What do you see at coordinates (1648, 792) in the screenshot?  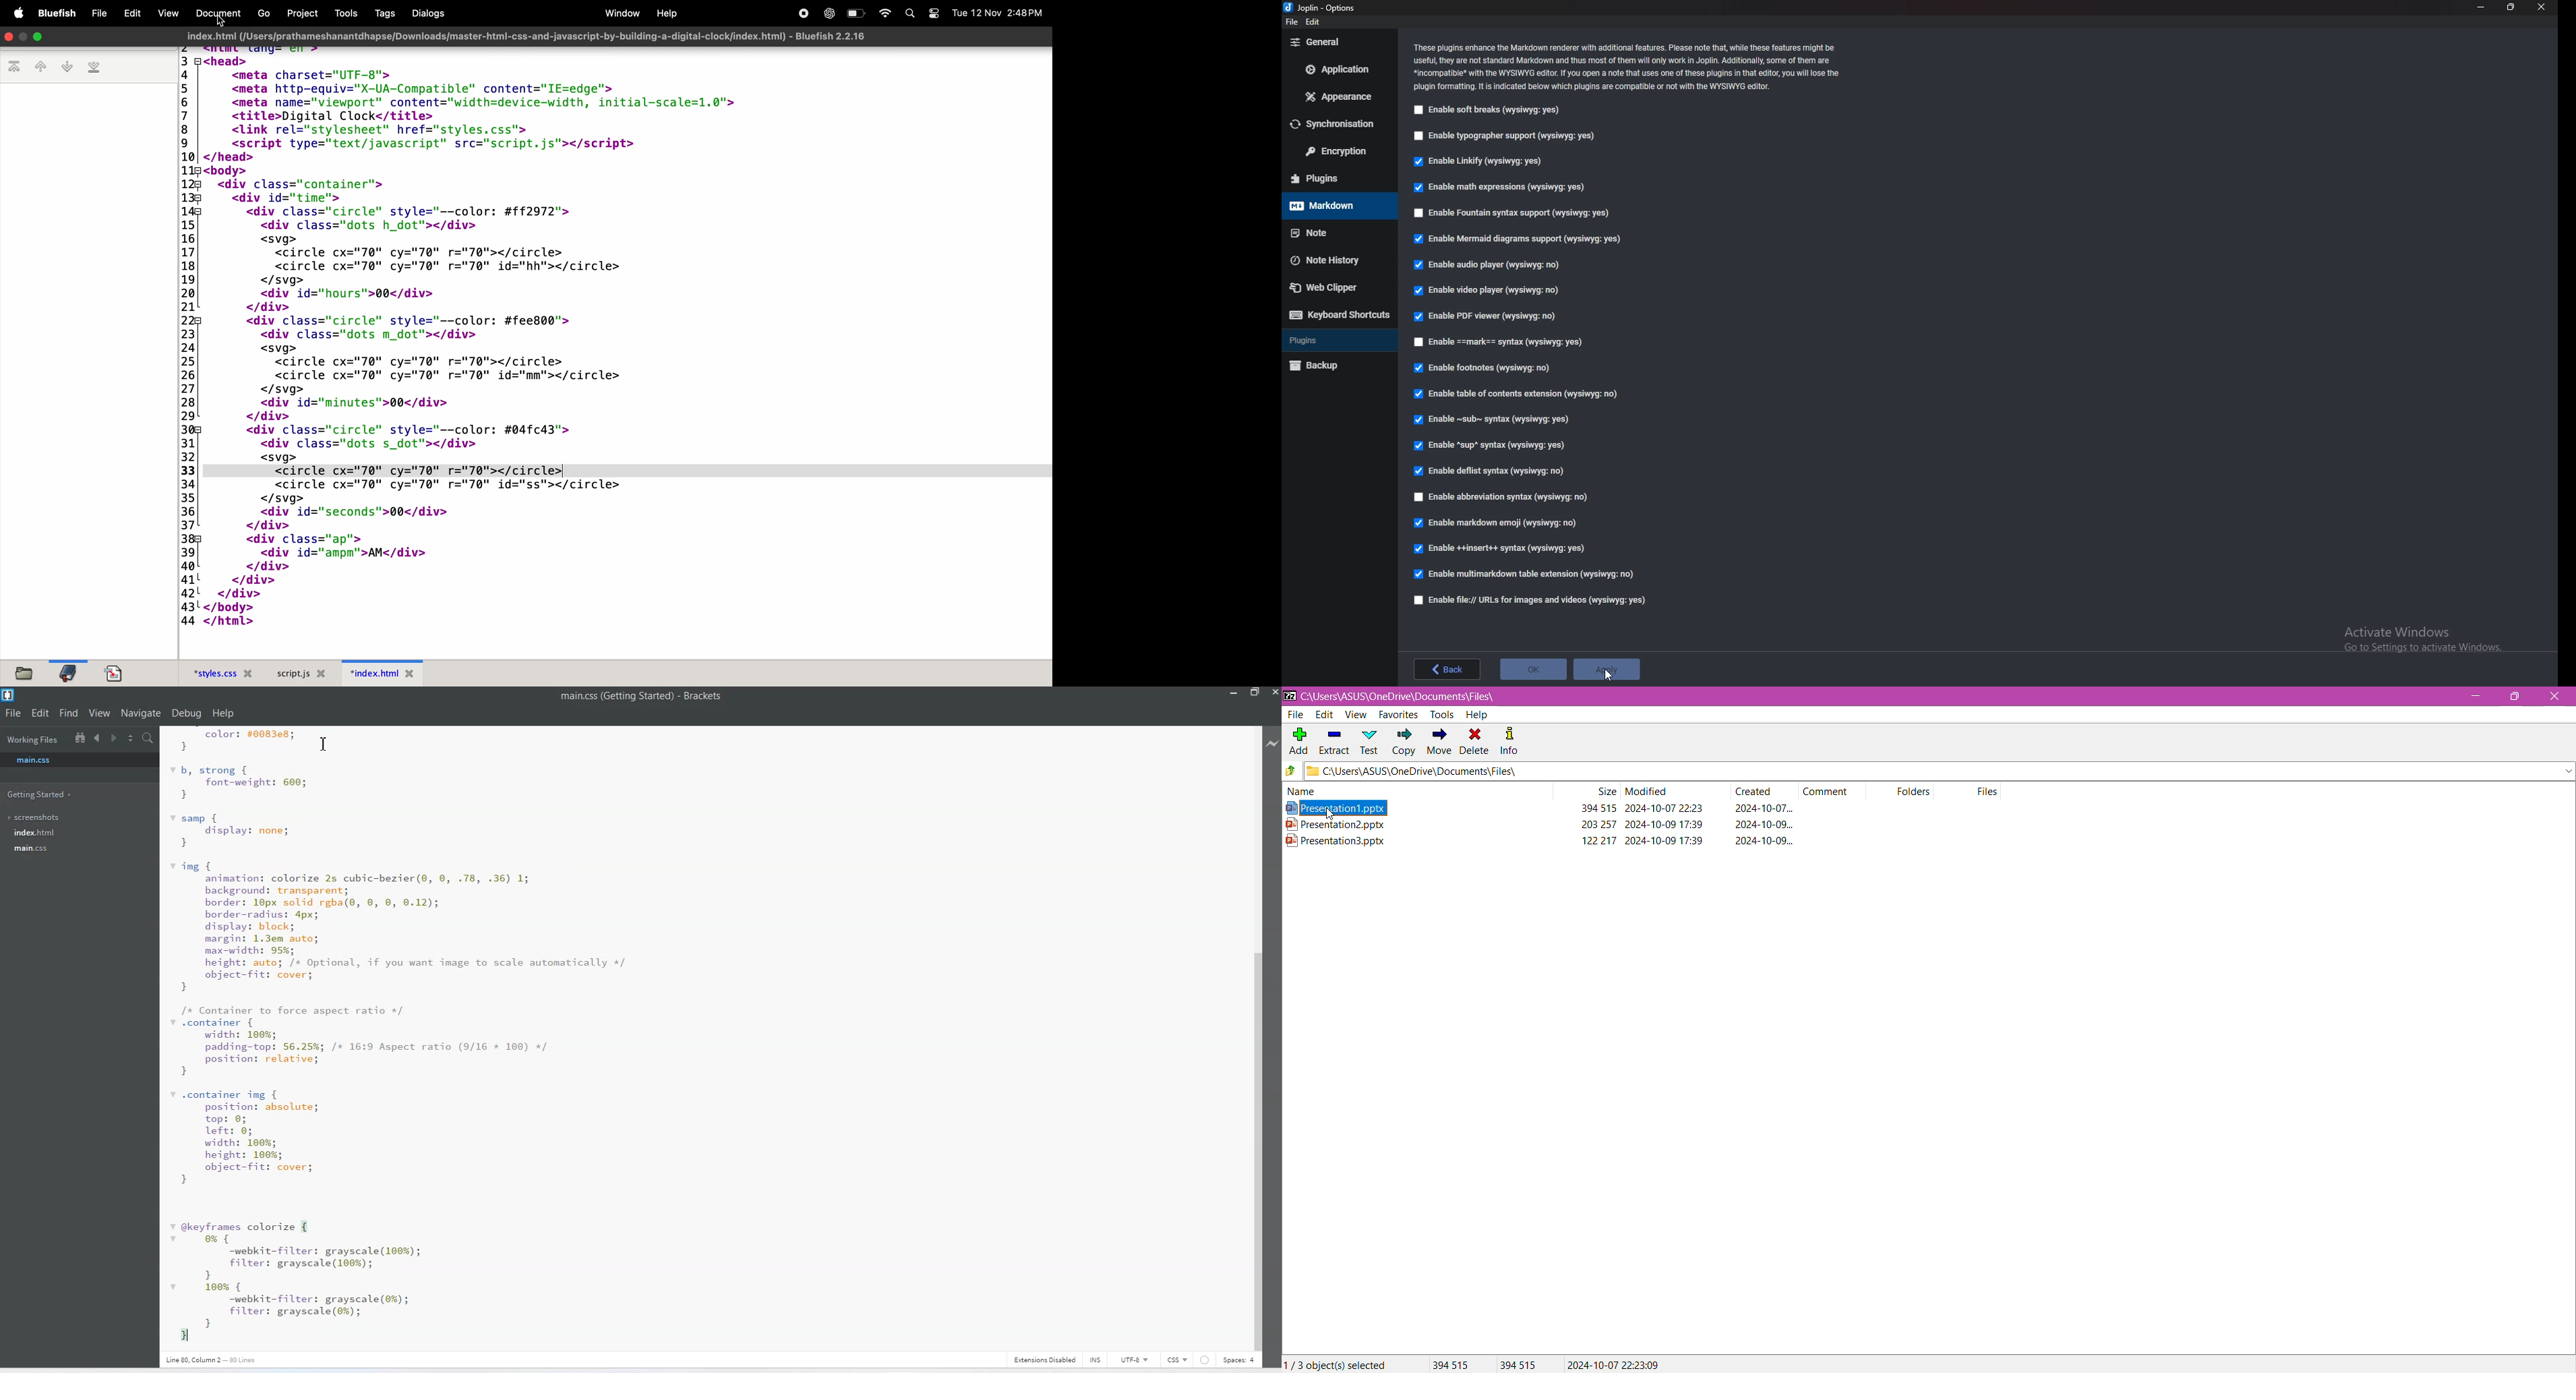 I see `Modified` at bounding box center [1648, 792].